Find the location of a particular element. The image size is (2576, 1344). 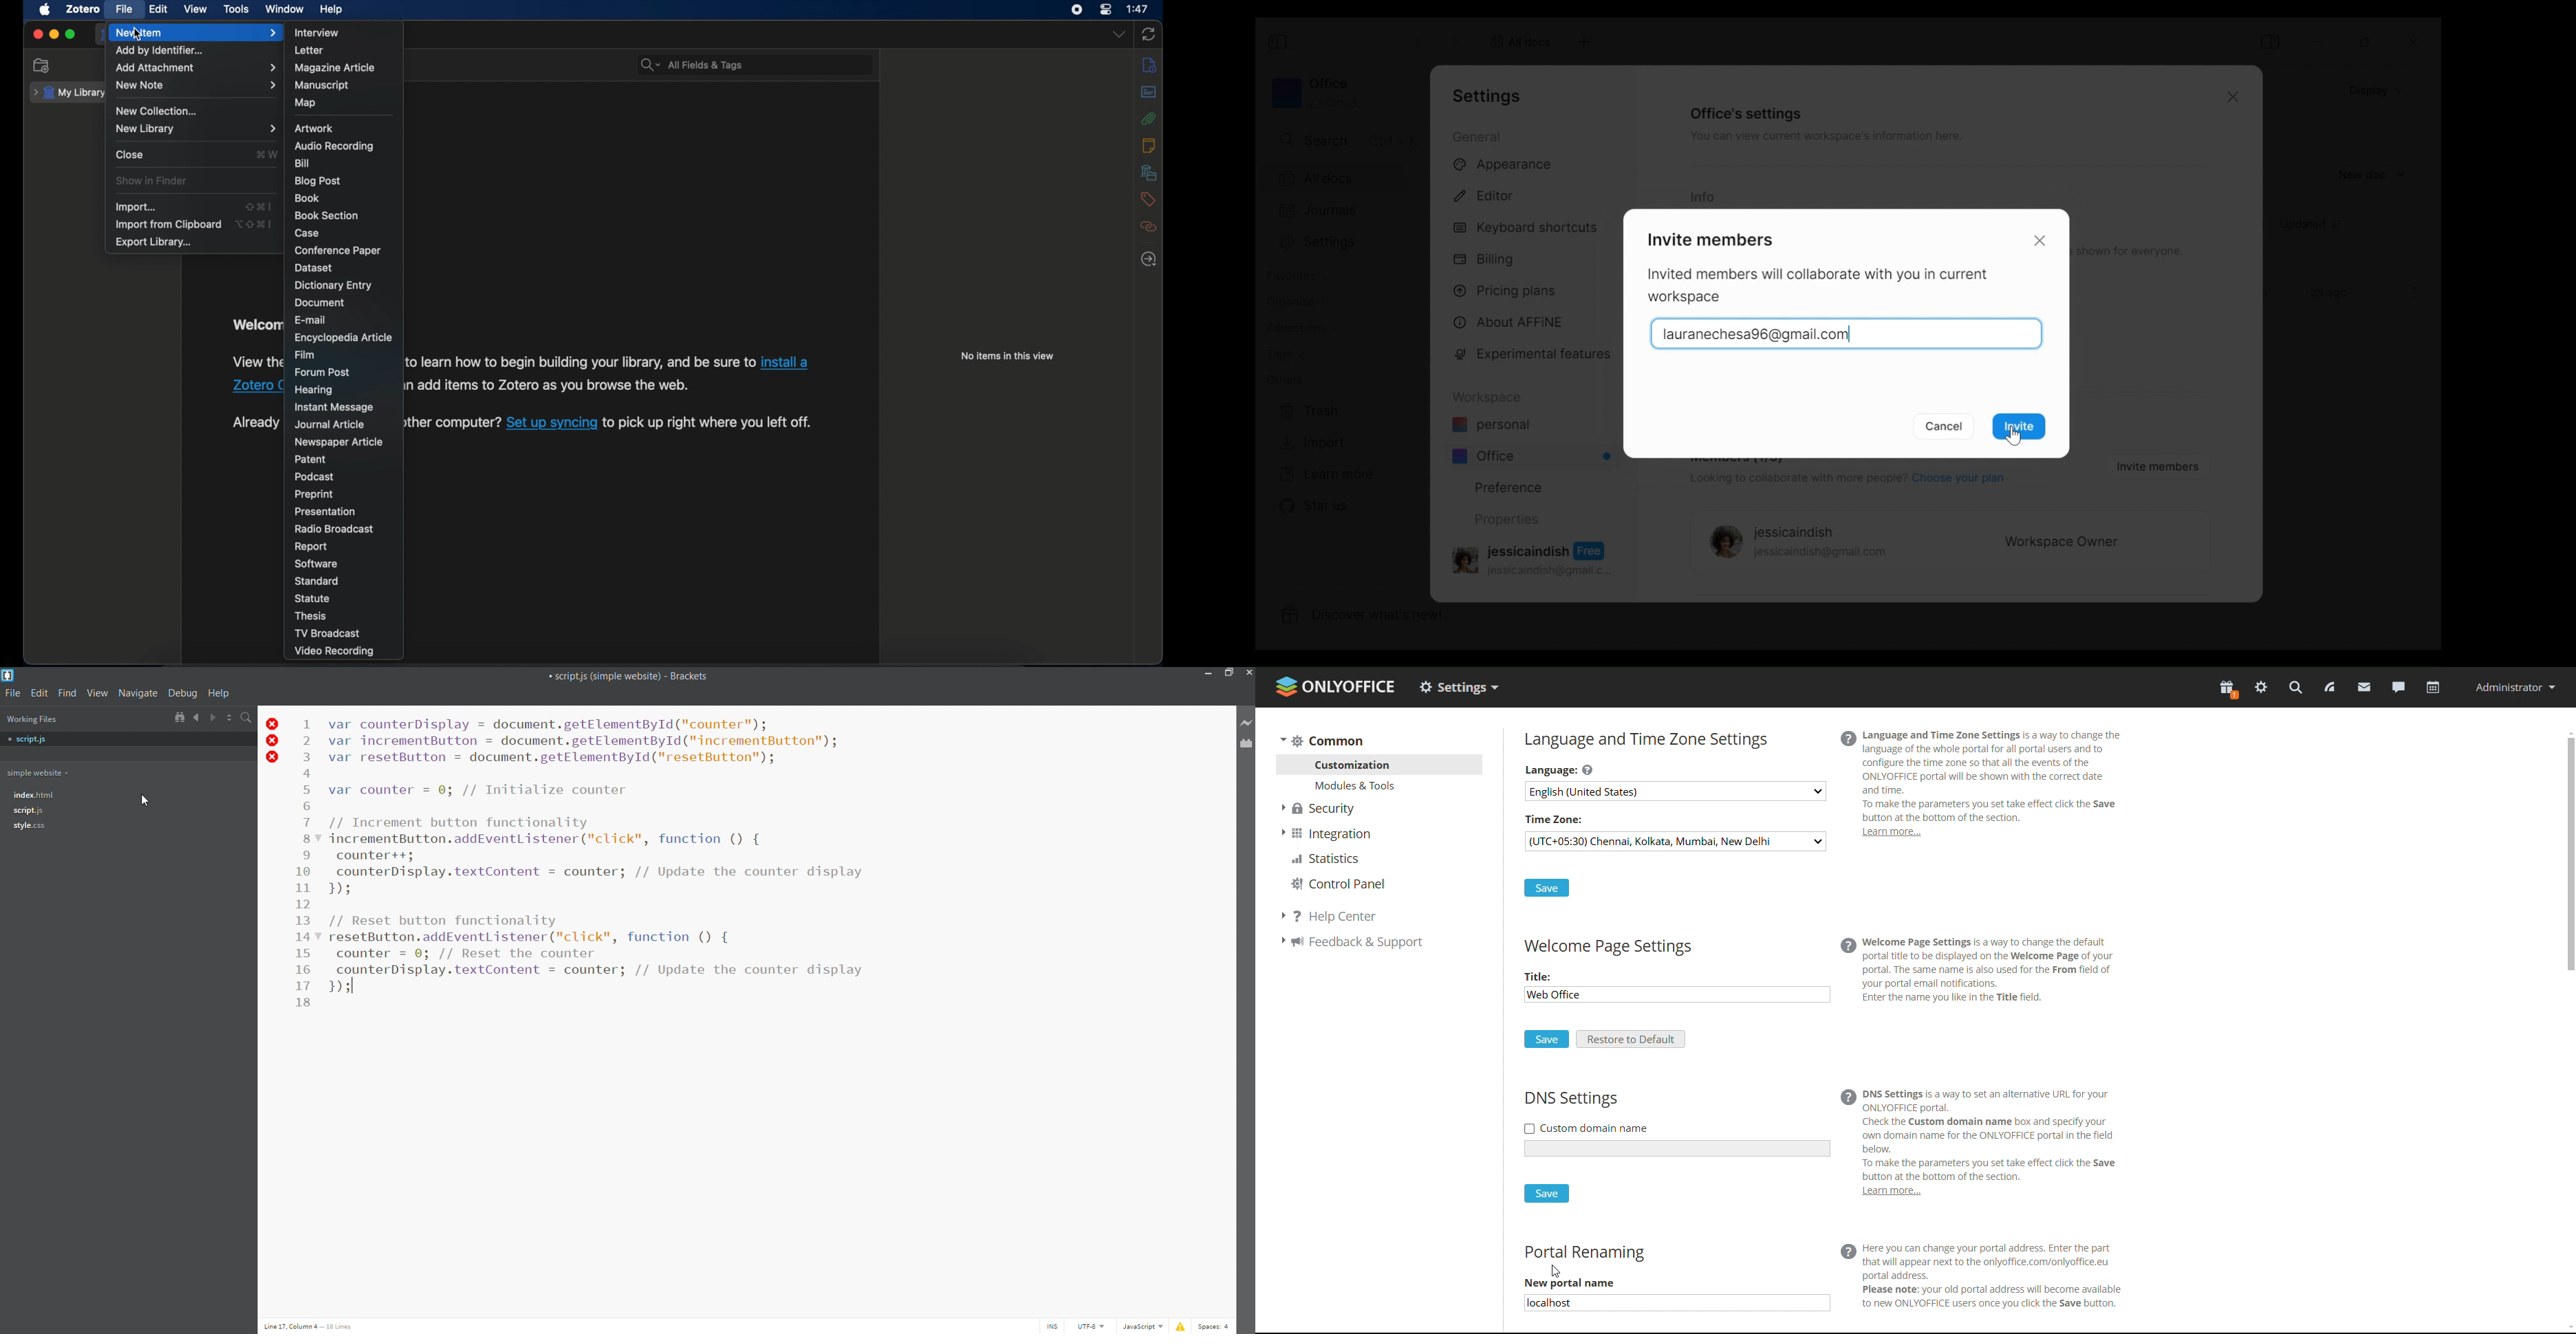

Others is located at coordinates (1284, 379).